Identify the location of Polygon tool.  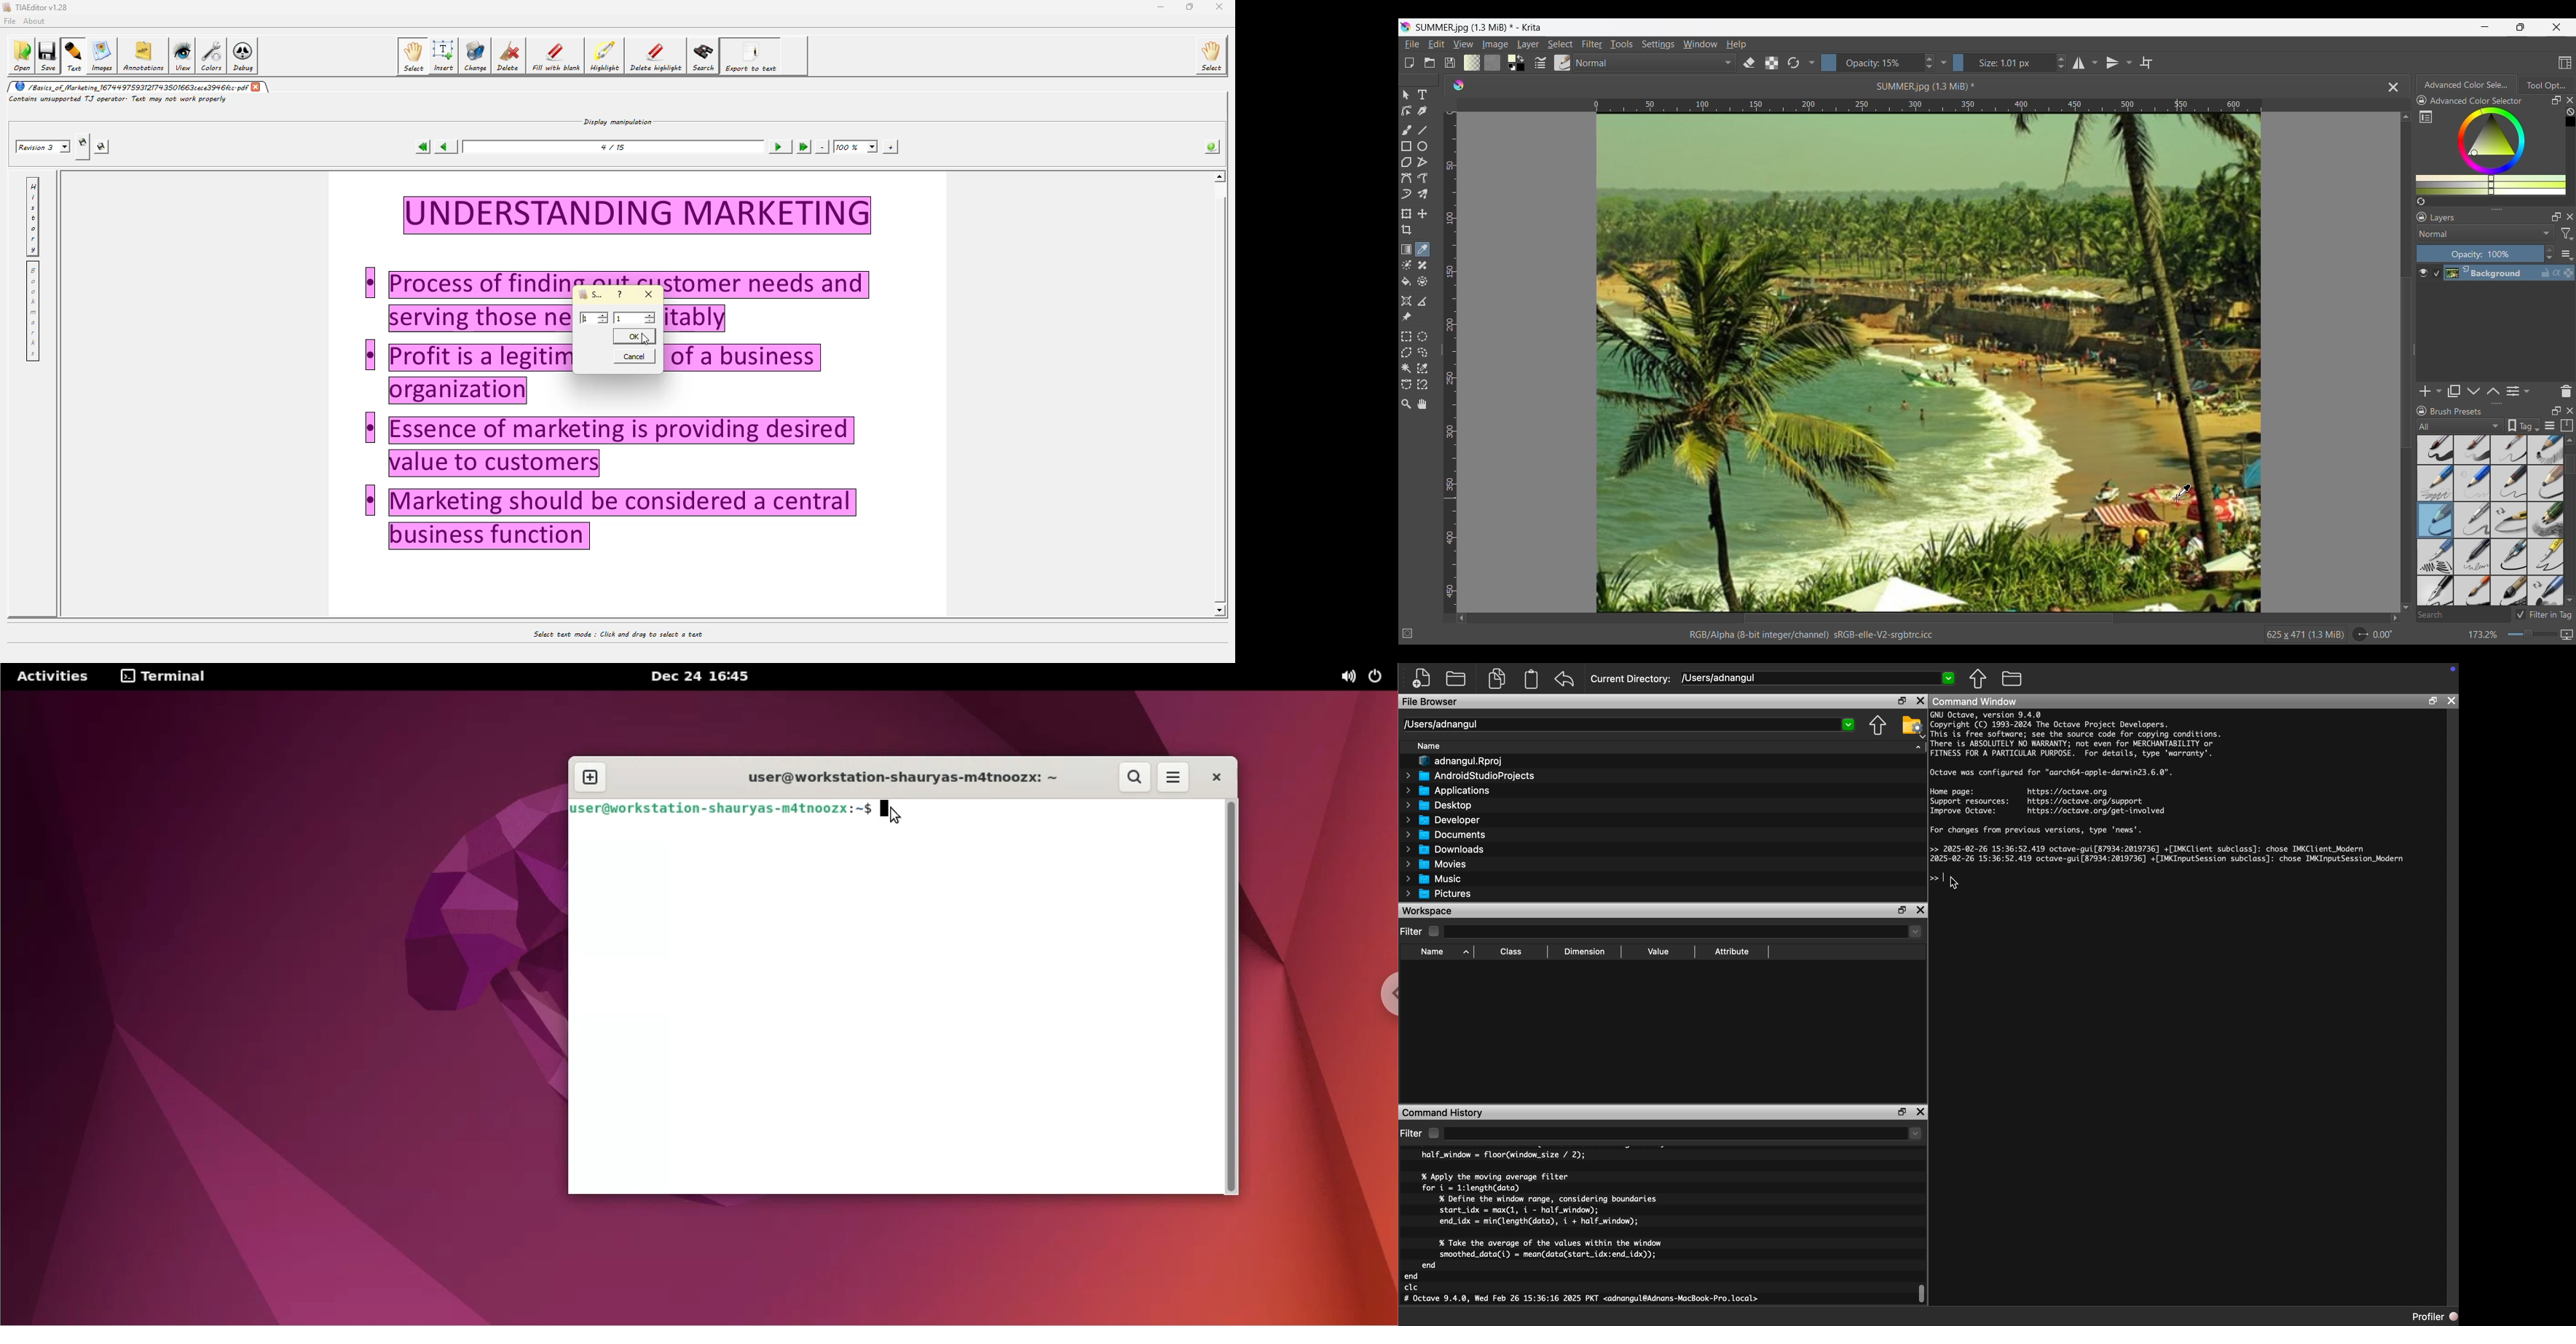
(1406, 163).